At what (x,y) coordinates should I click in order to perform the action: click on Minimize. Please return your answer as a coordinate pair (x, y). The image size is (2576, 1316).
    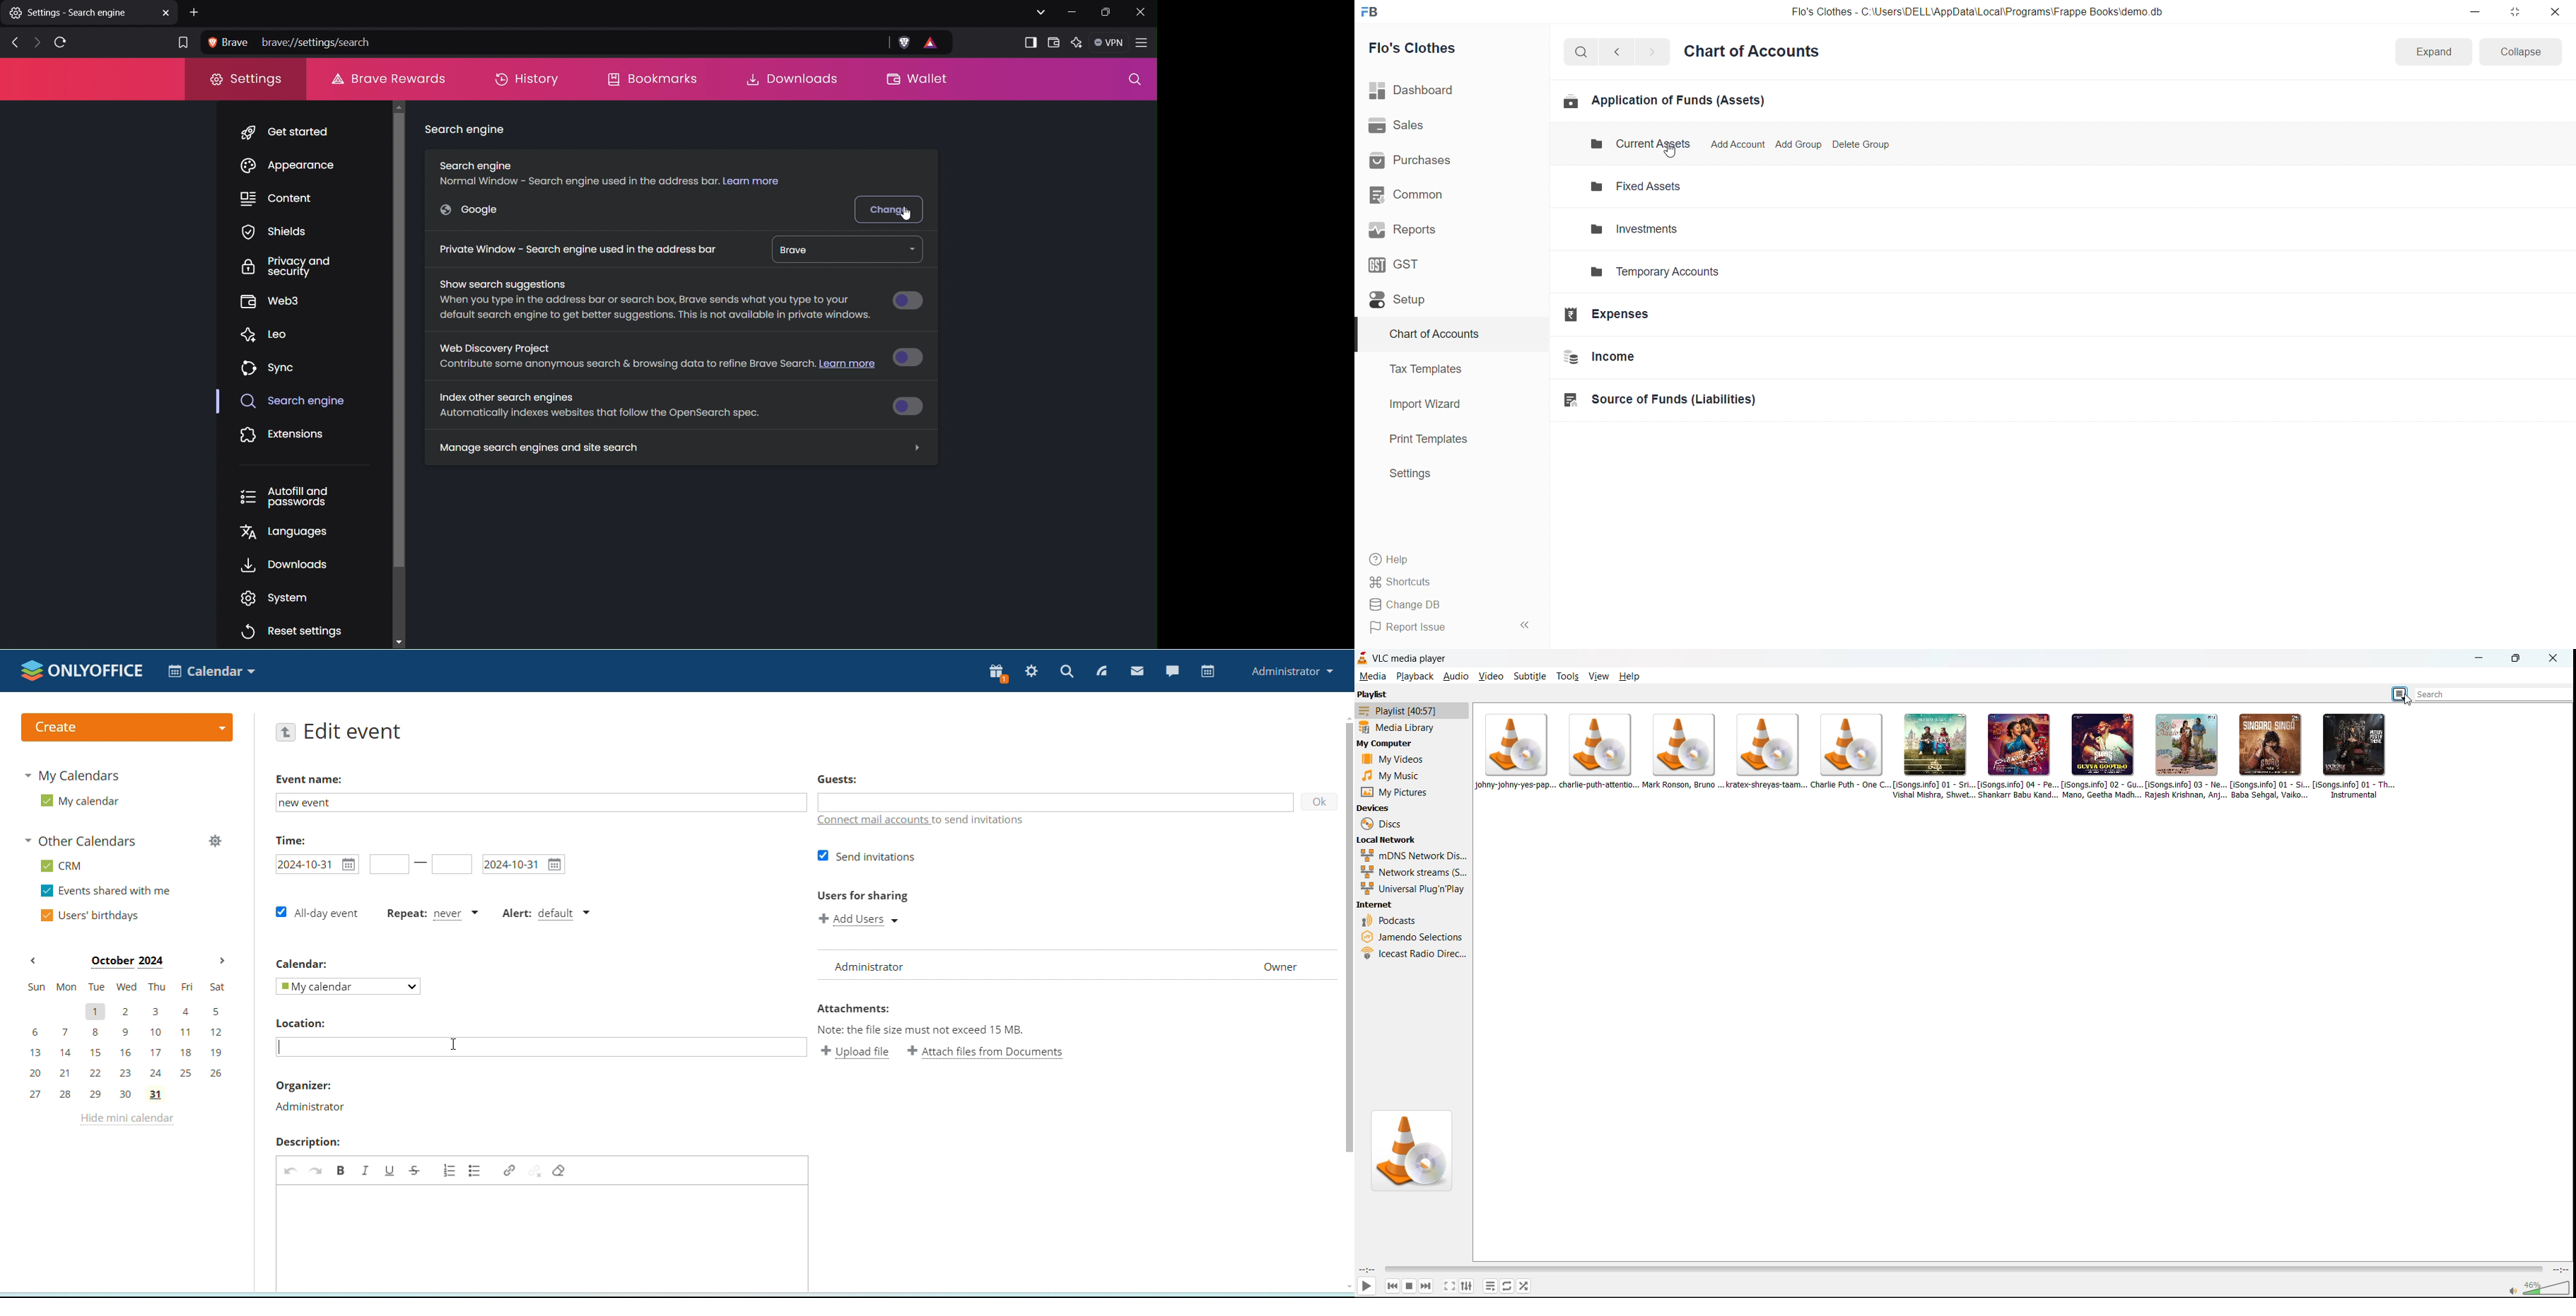
    Looking at the image, I should click on (1073, 12).